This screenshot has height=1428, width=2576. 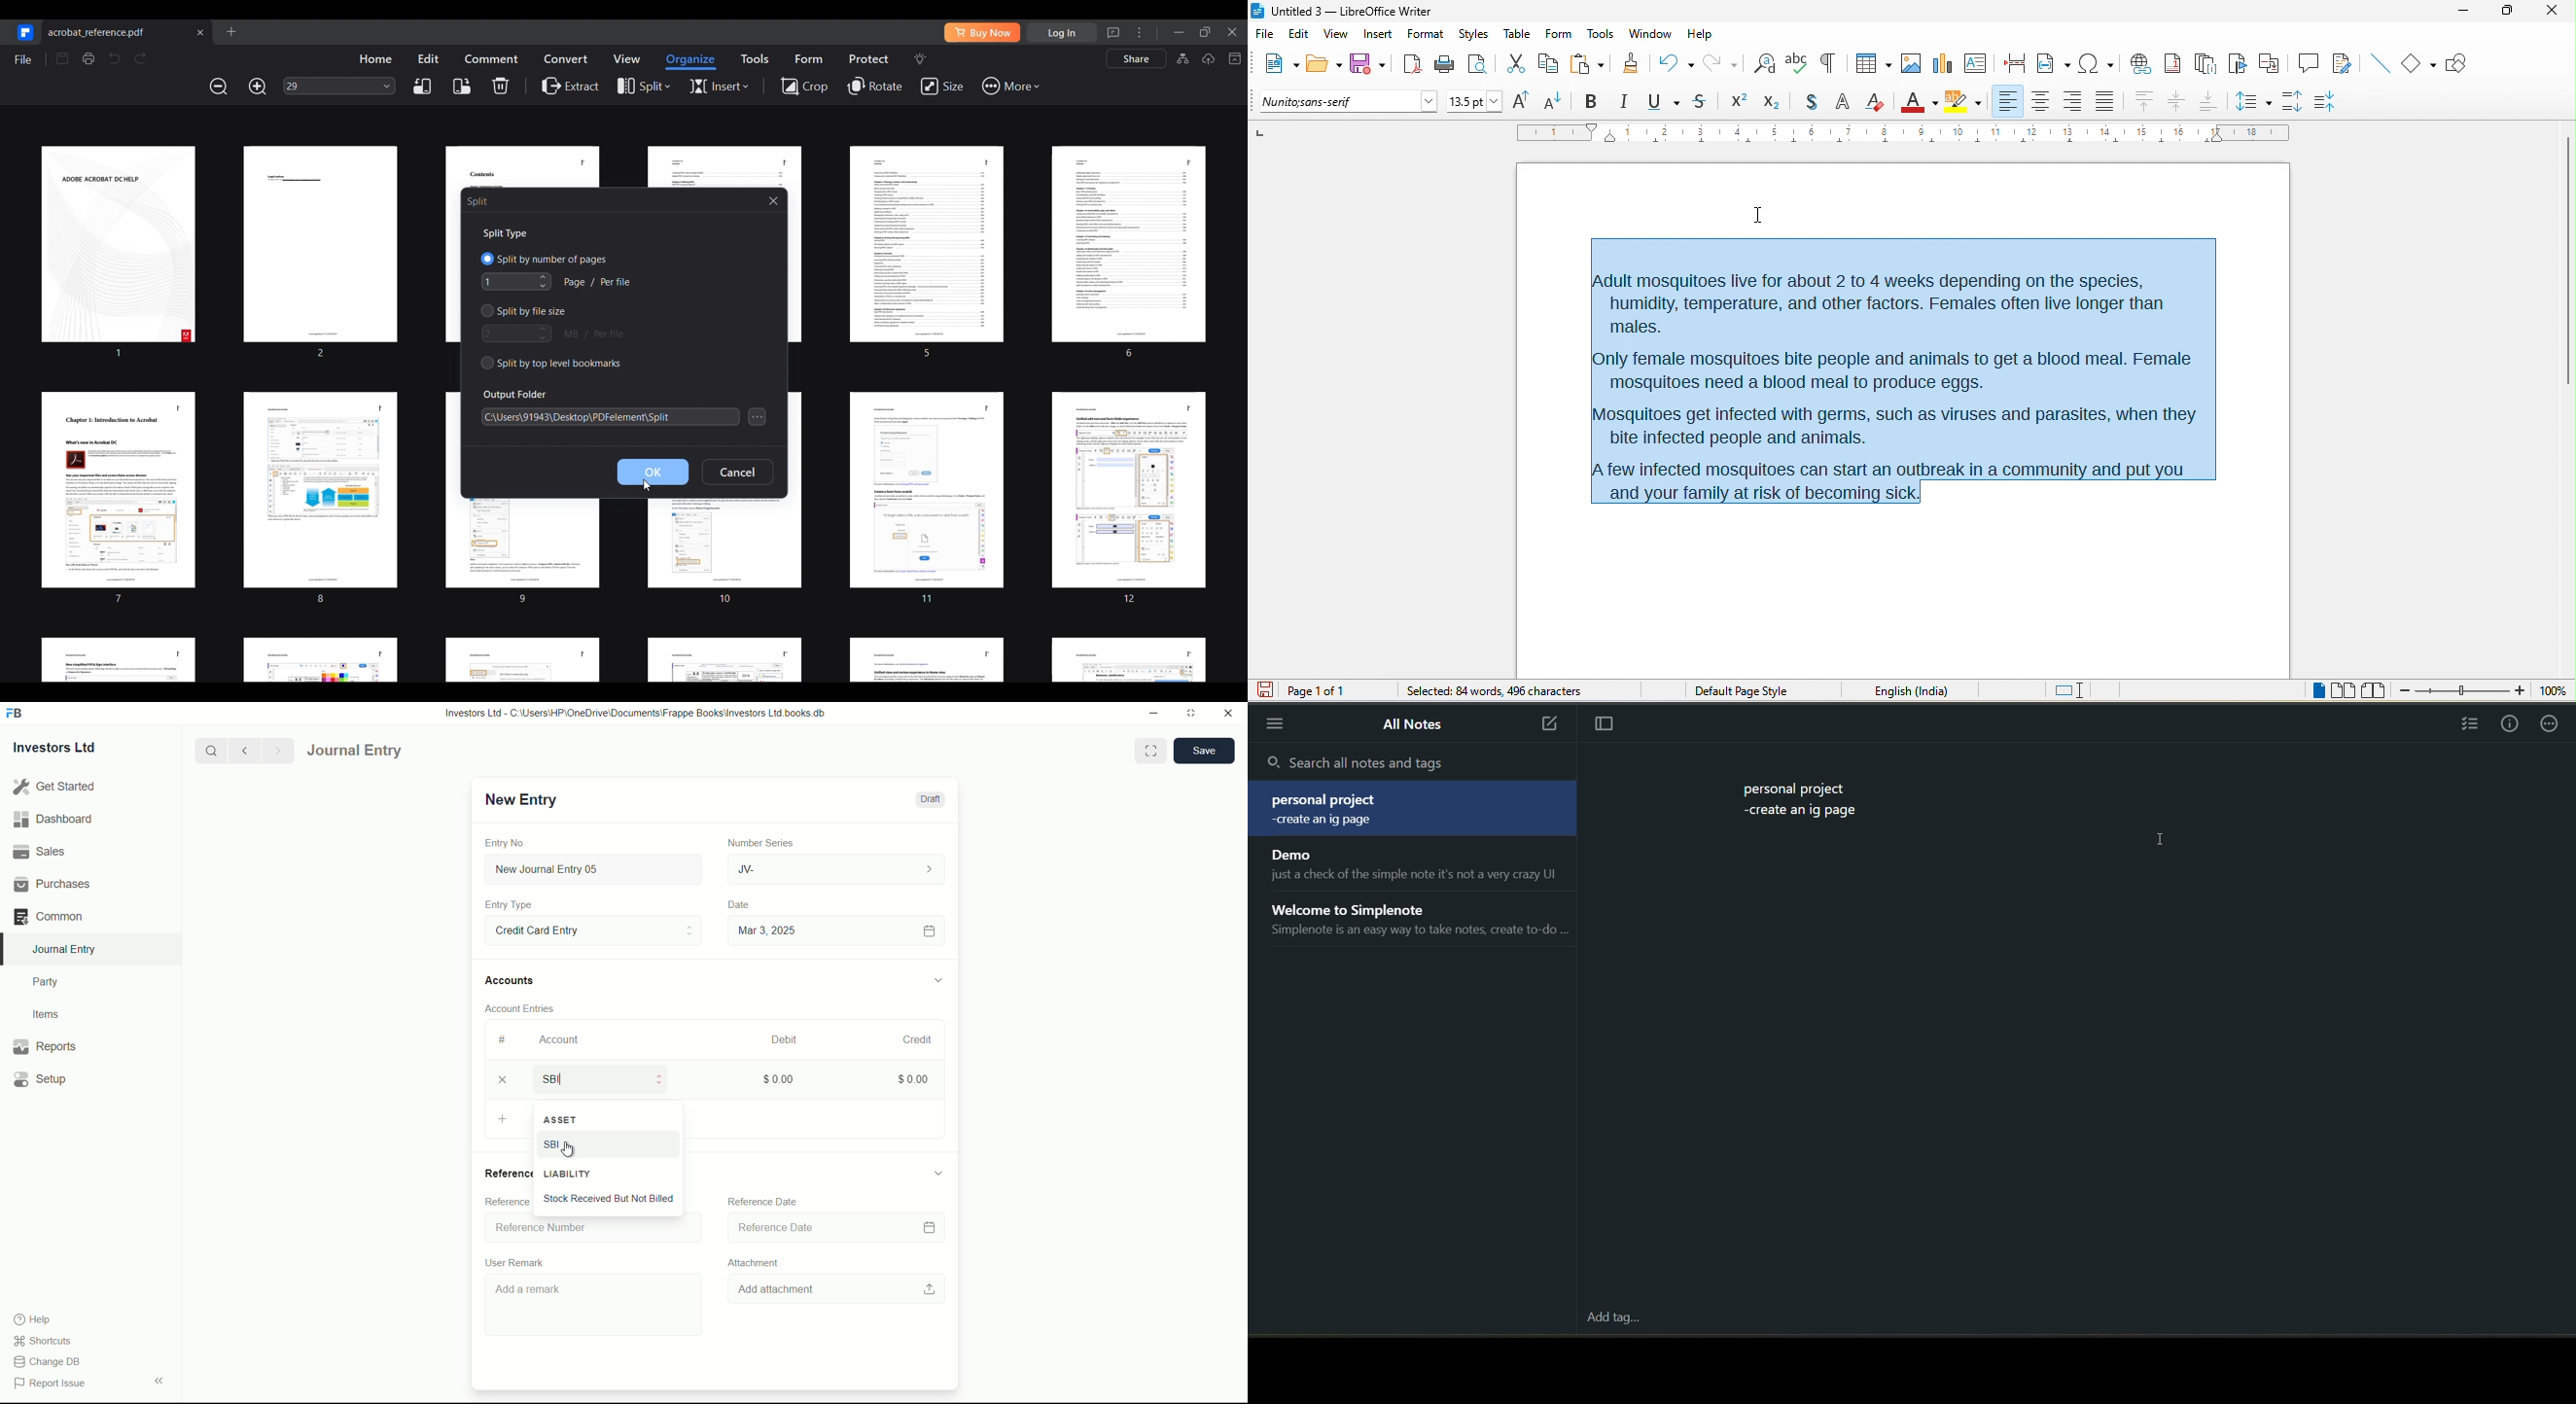 What do you see at coordinates (593, 1146) in the screenshot?
I see `SBI` at bounding box center [593, 1146].